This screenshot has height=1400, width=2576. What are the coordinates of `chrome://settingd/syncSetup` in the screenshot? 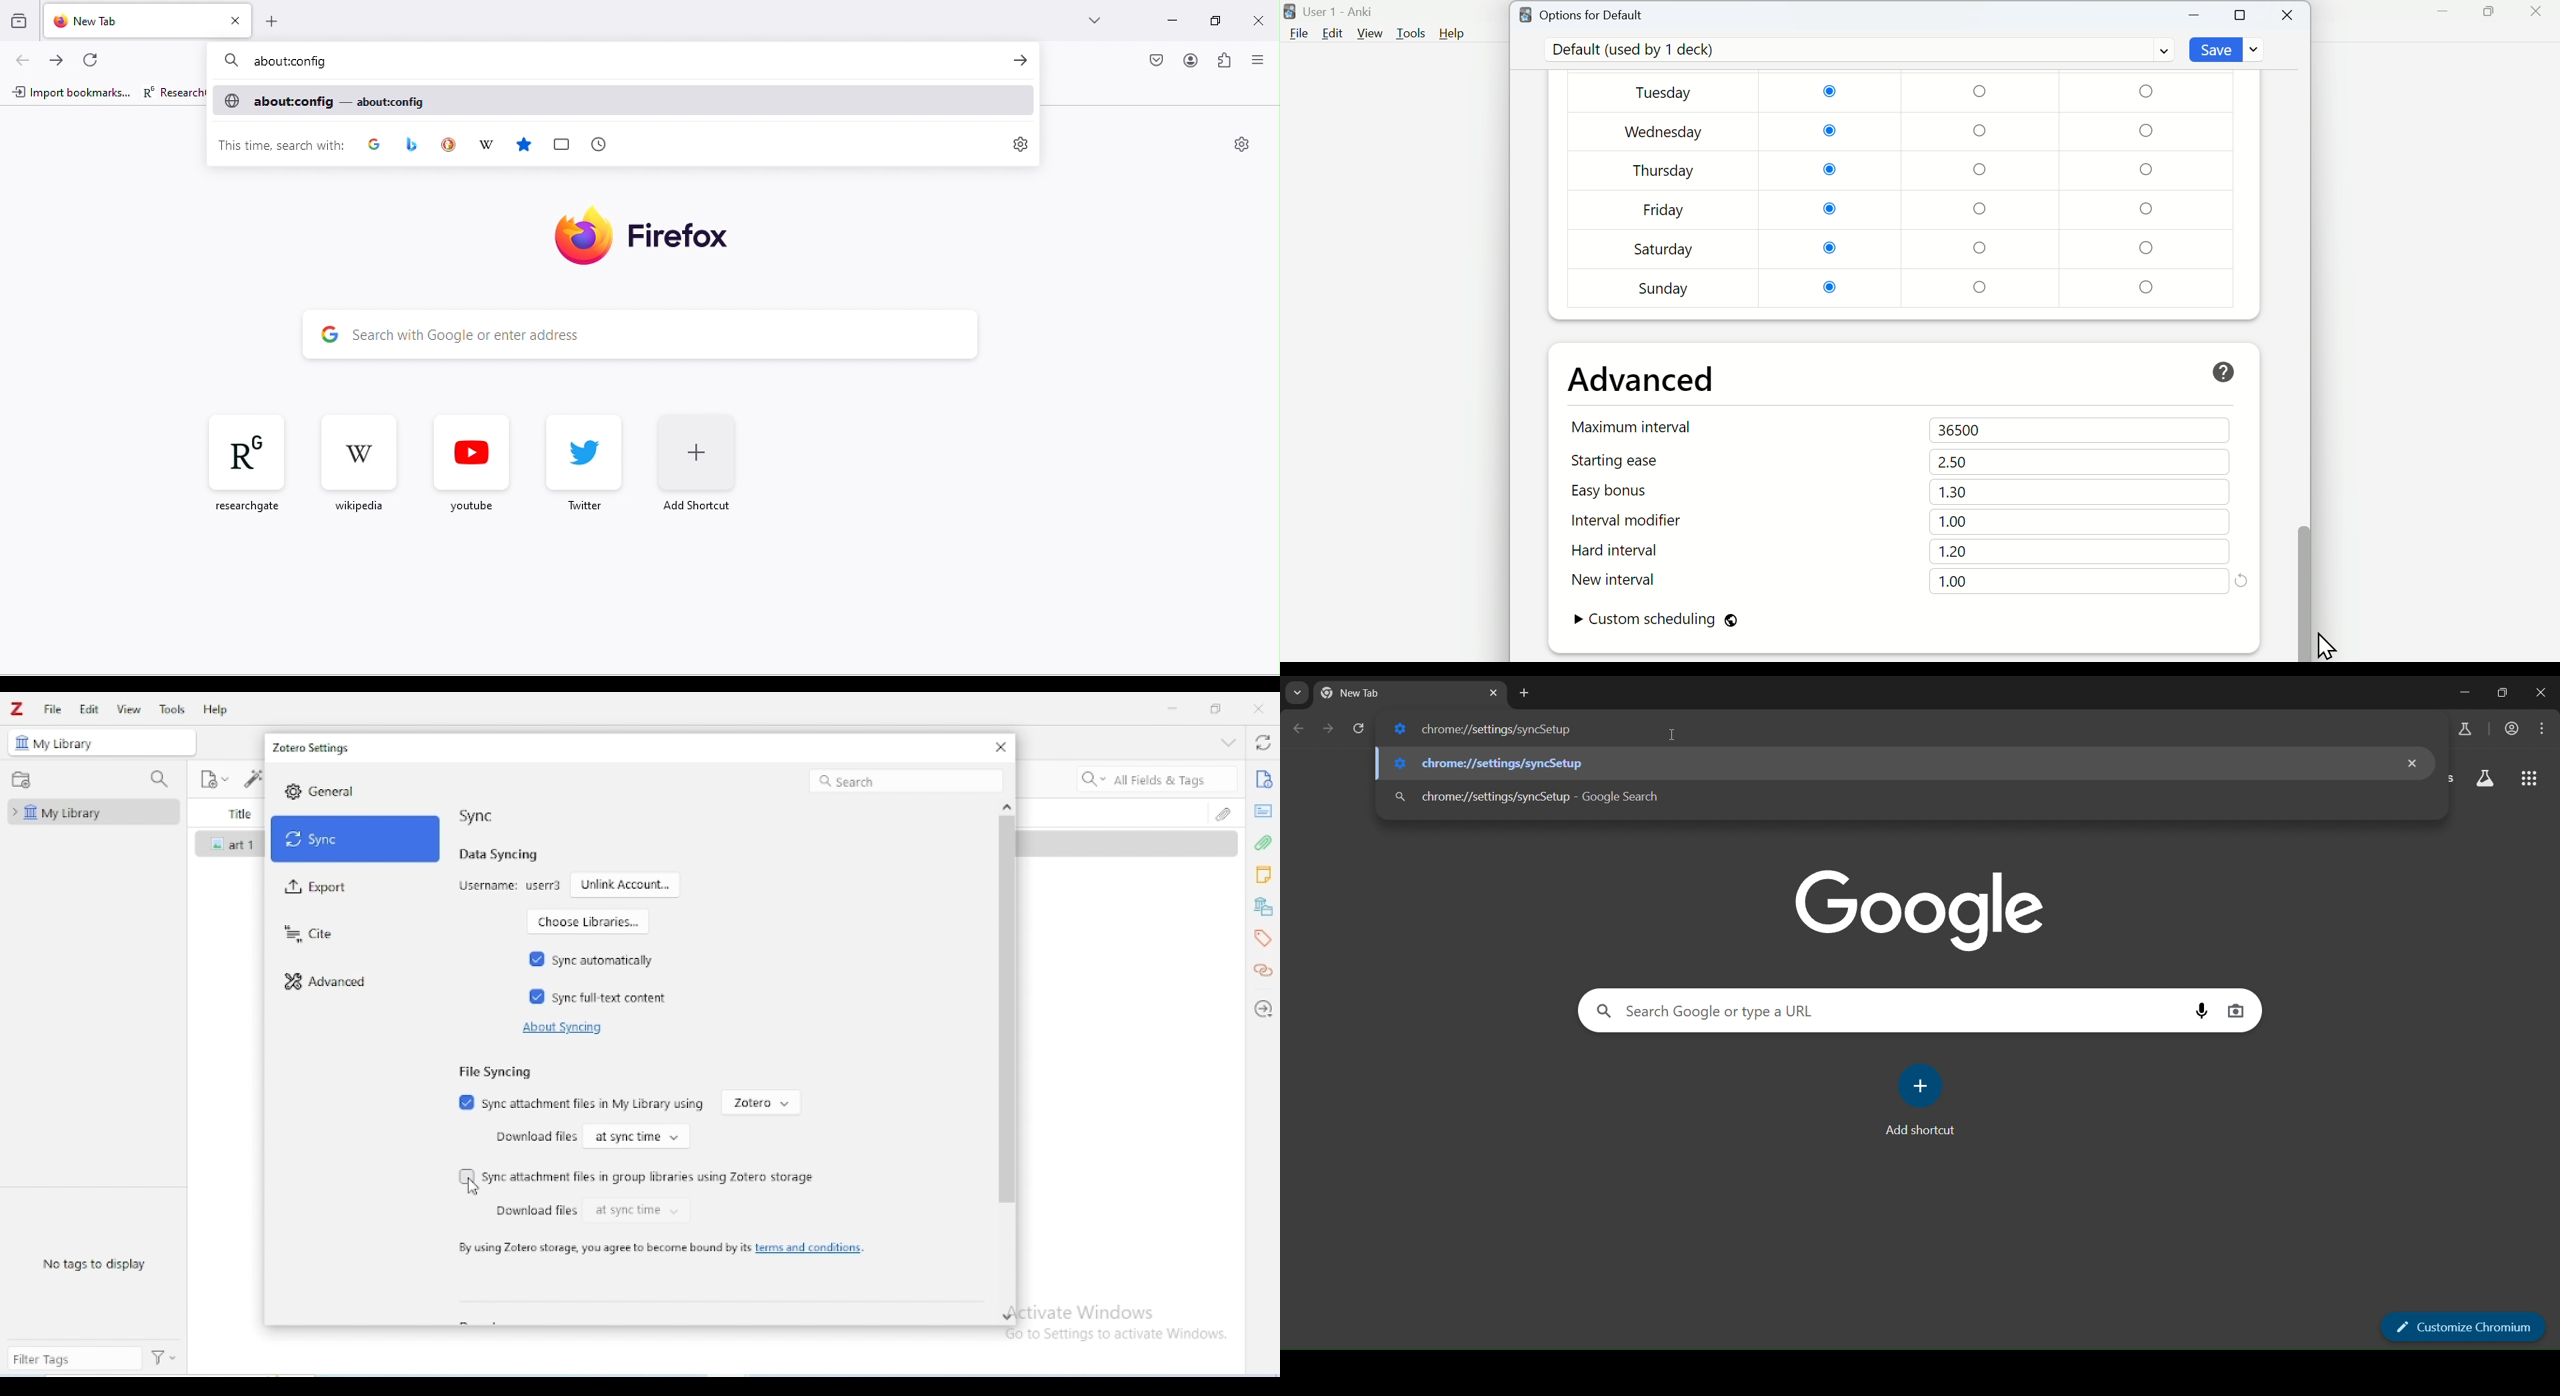 It's located at (1888, 763).